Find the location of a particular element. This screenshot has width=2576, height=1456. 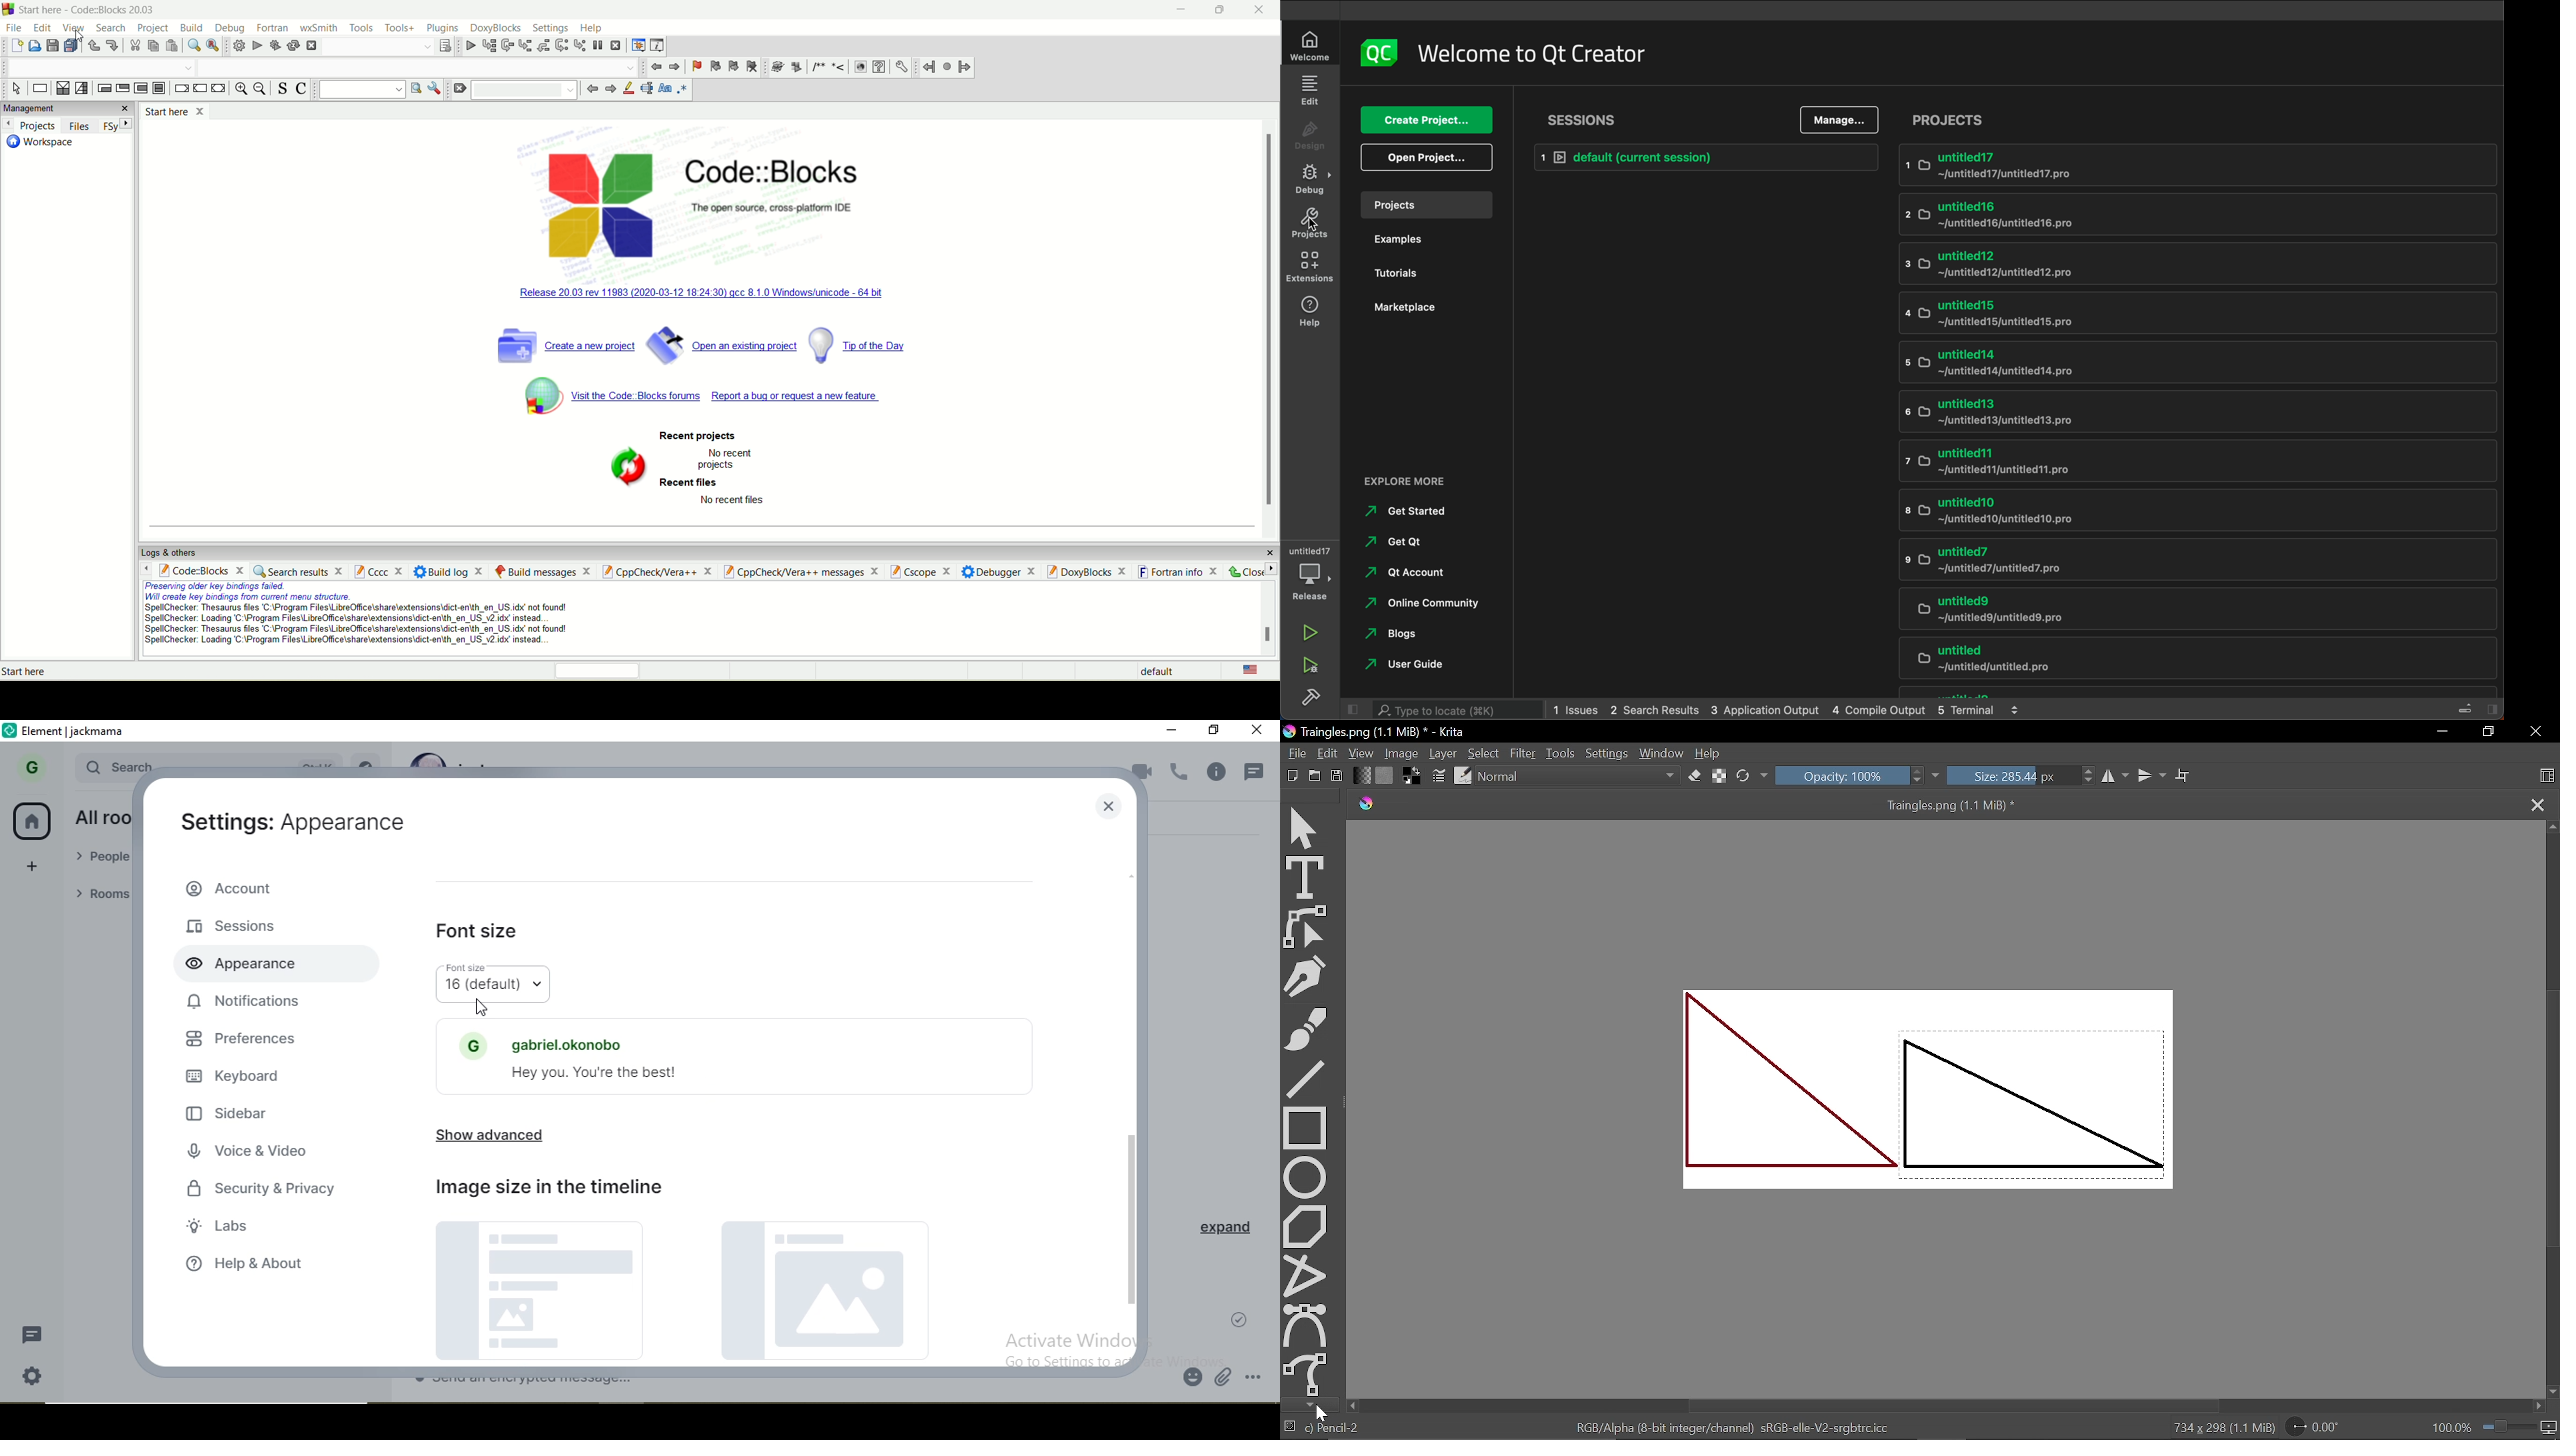

edit is located at coordinates (40, 25).